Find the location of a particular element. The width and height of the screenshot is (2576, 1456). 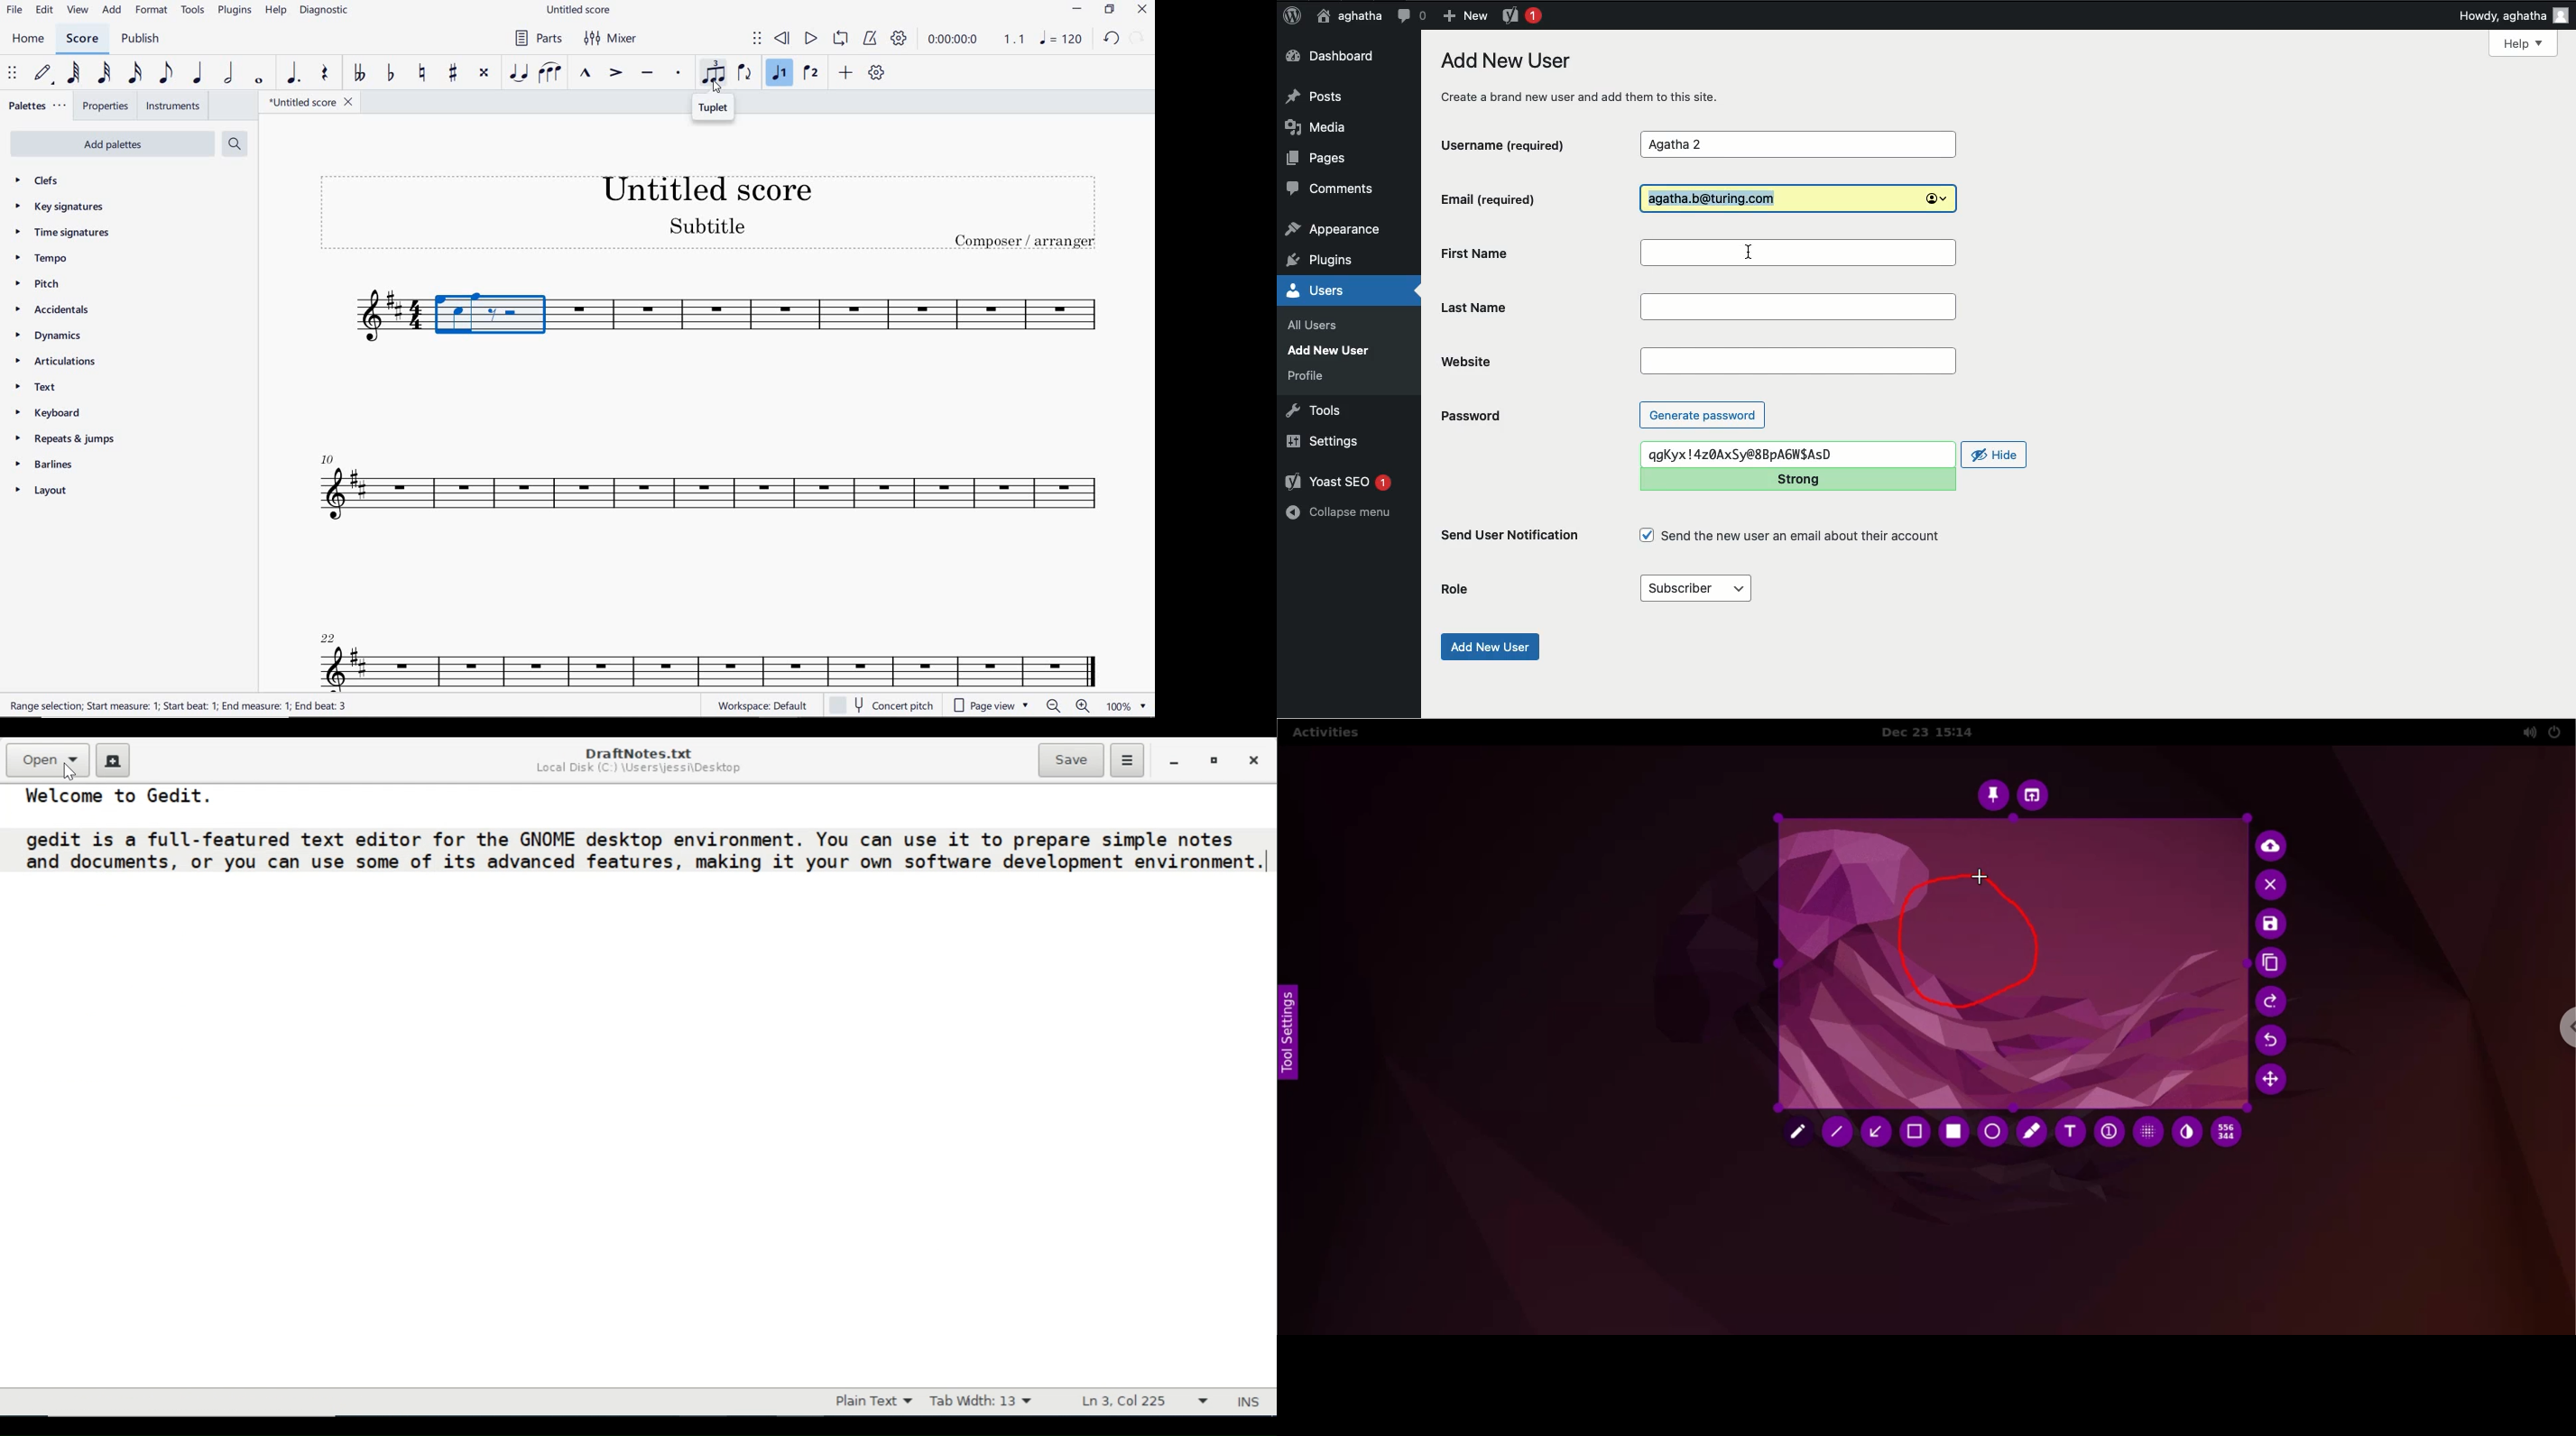

Last name is located at coordinates (1536, 308).